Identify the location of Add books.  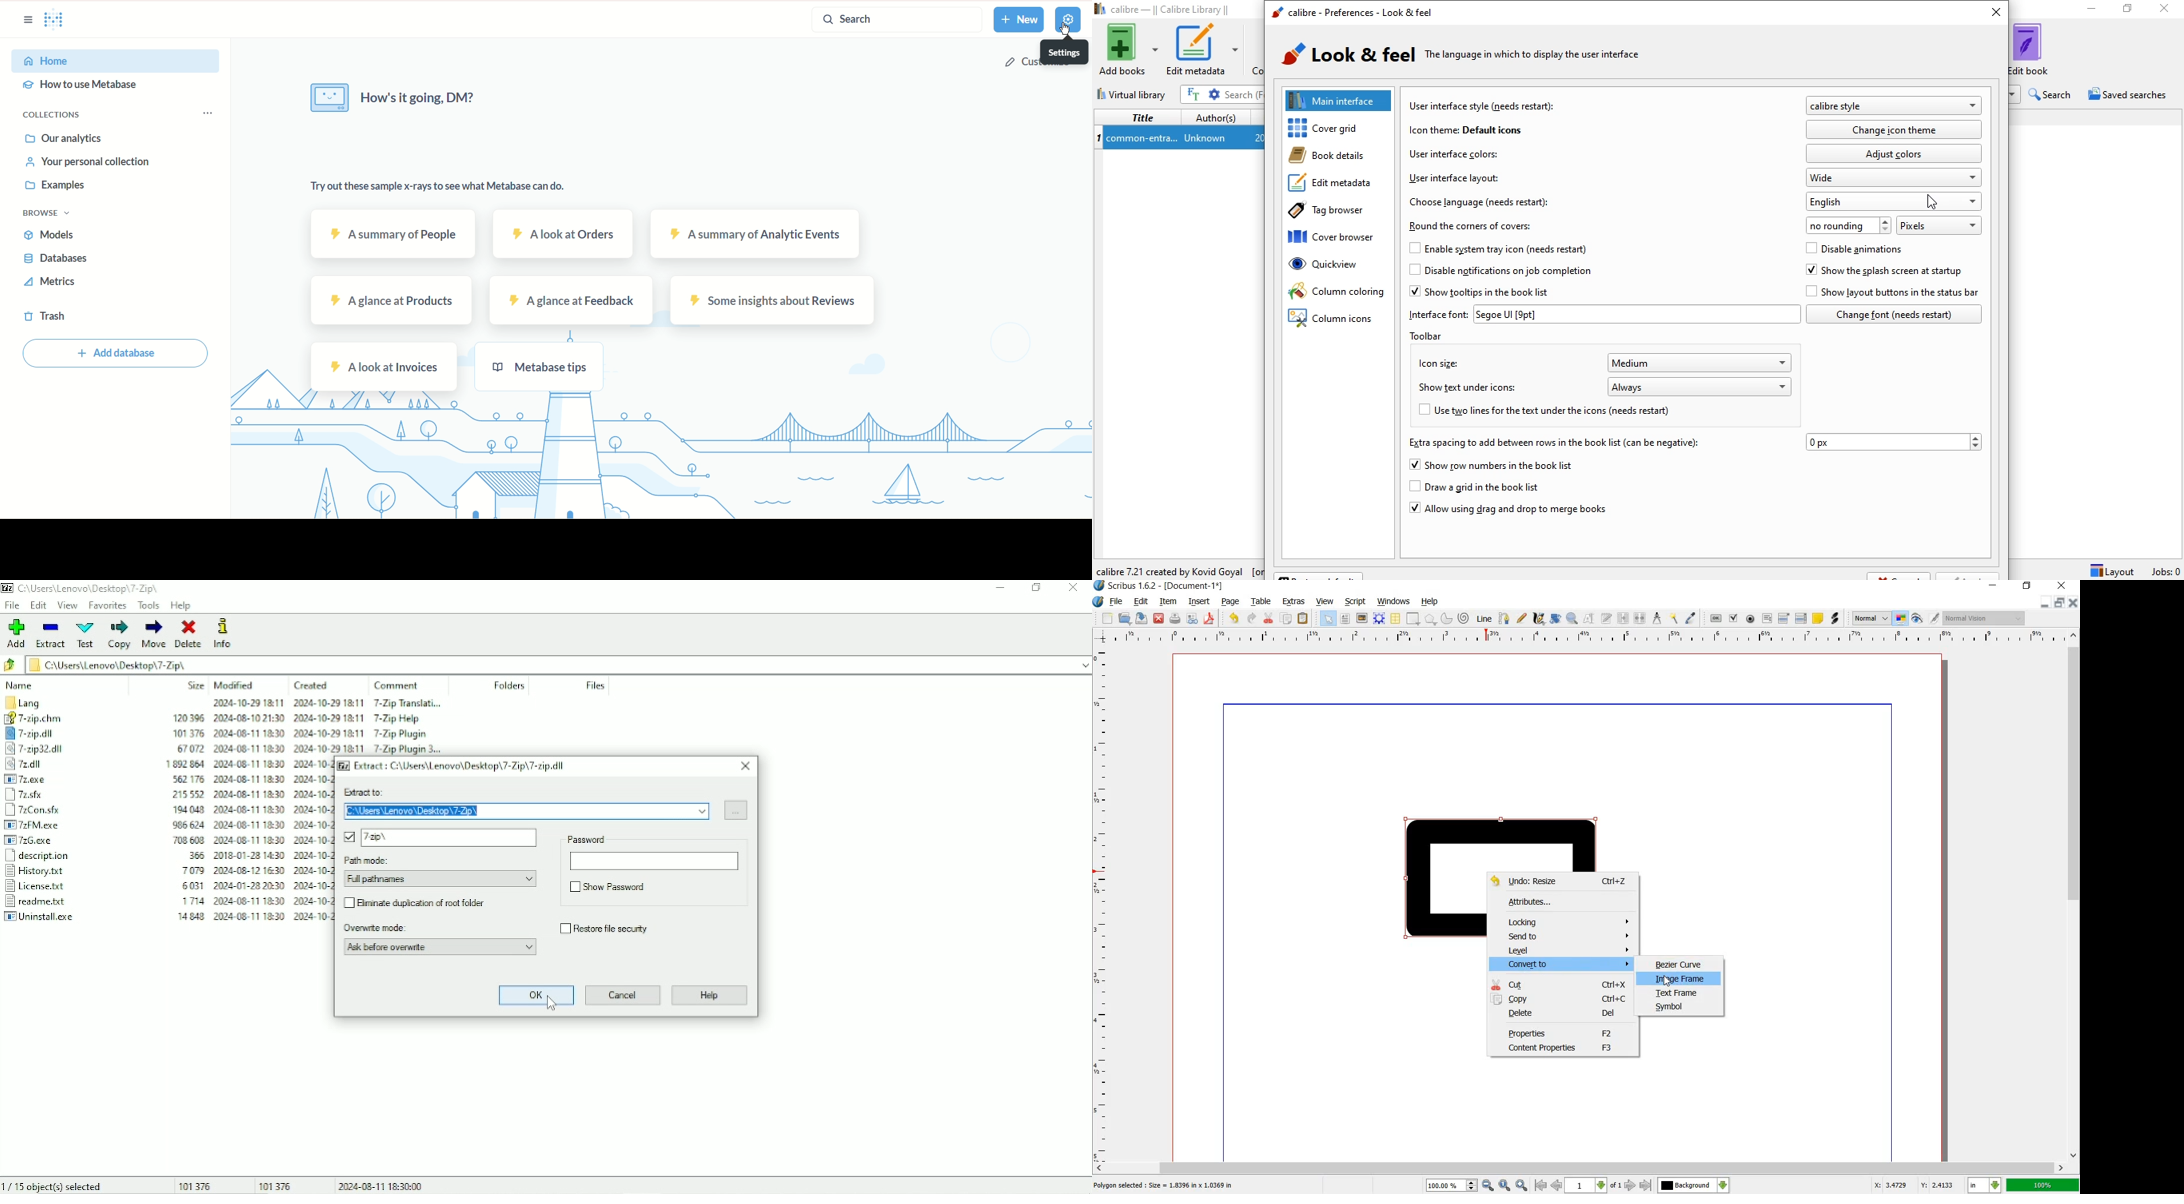
(1127, 50).